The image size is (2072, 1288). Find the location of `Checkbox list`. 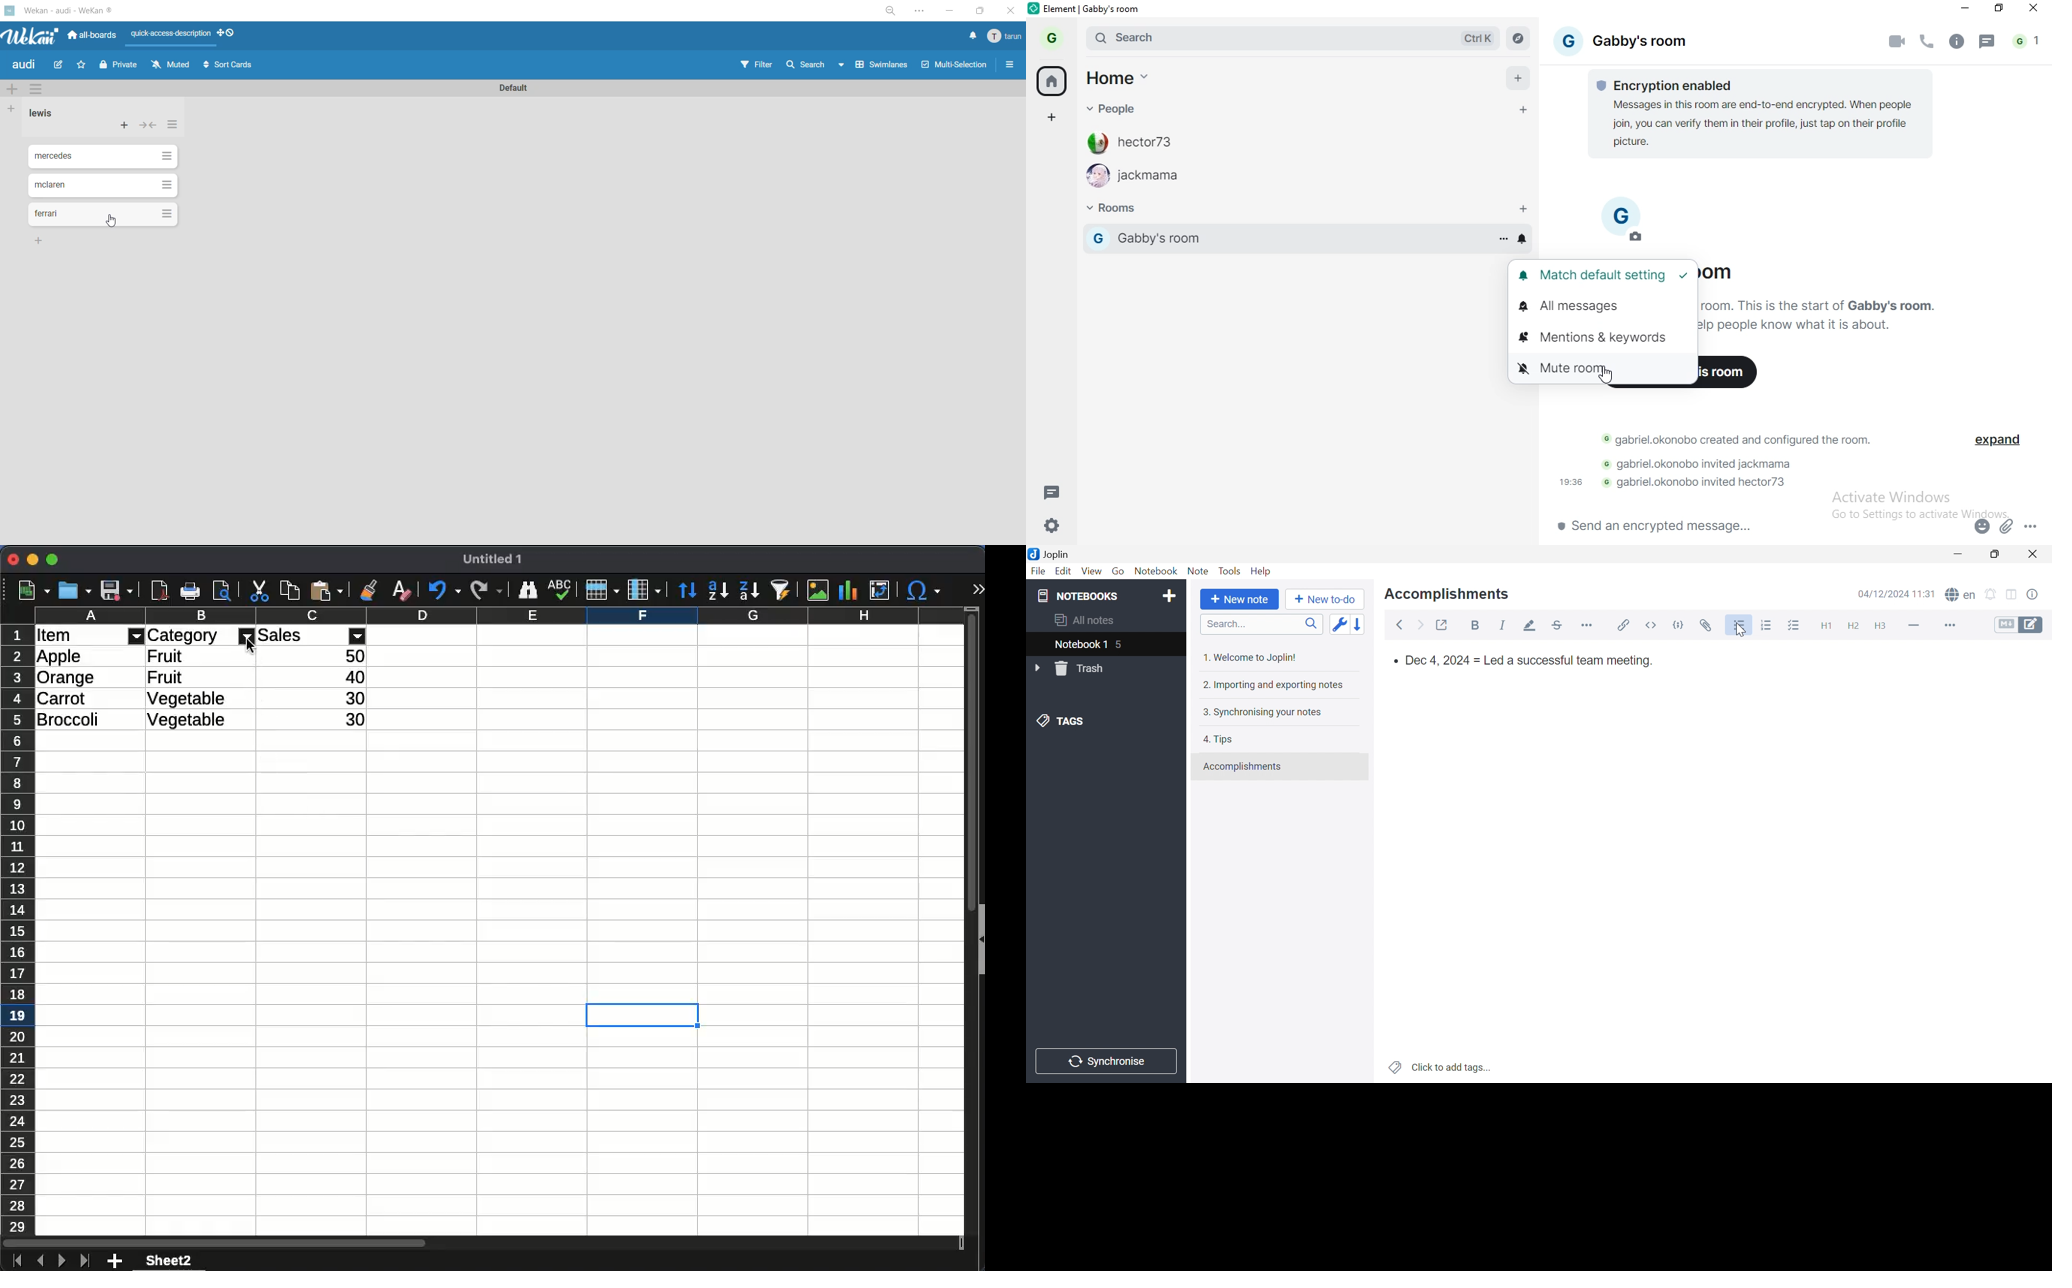

Checkbox list is located at coordinates (1796, 626).